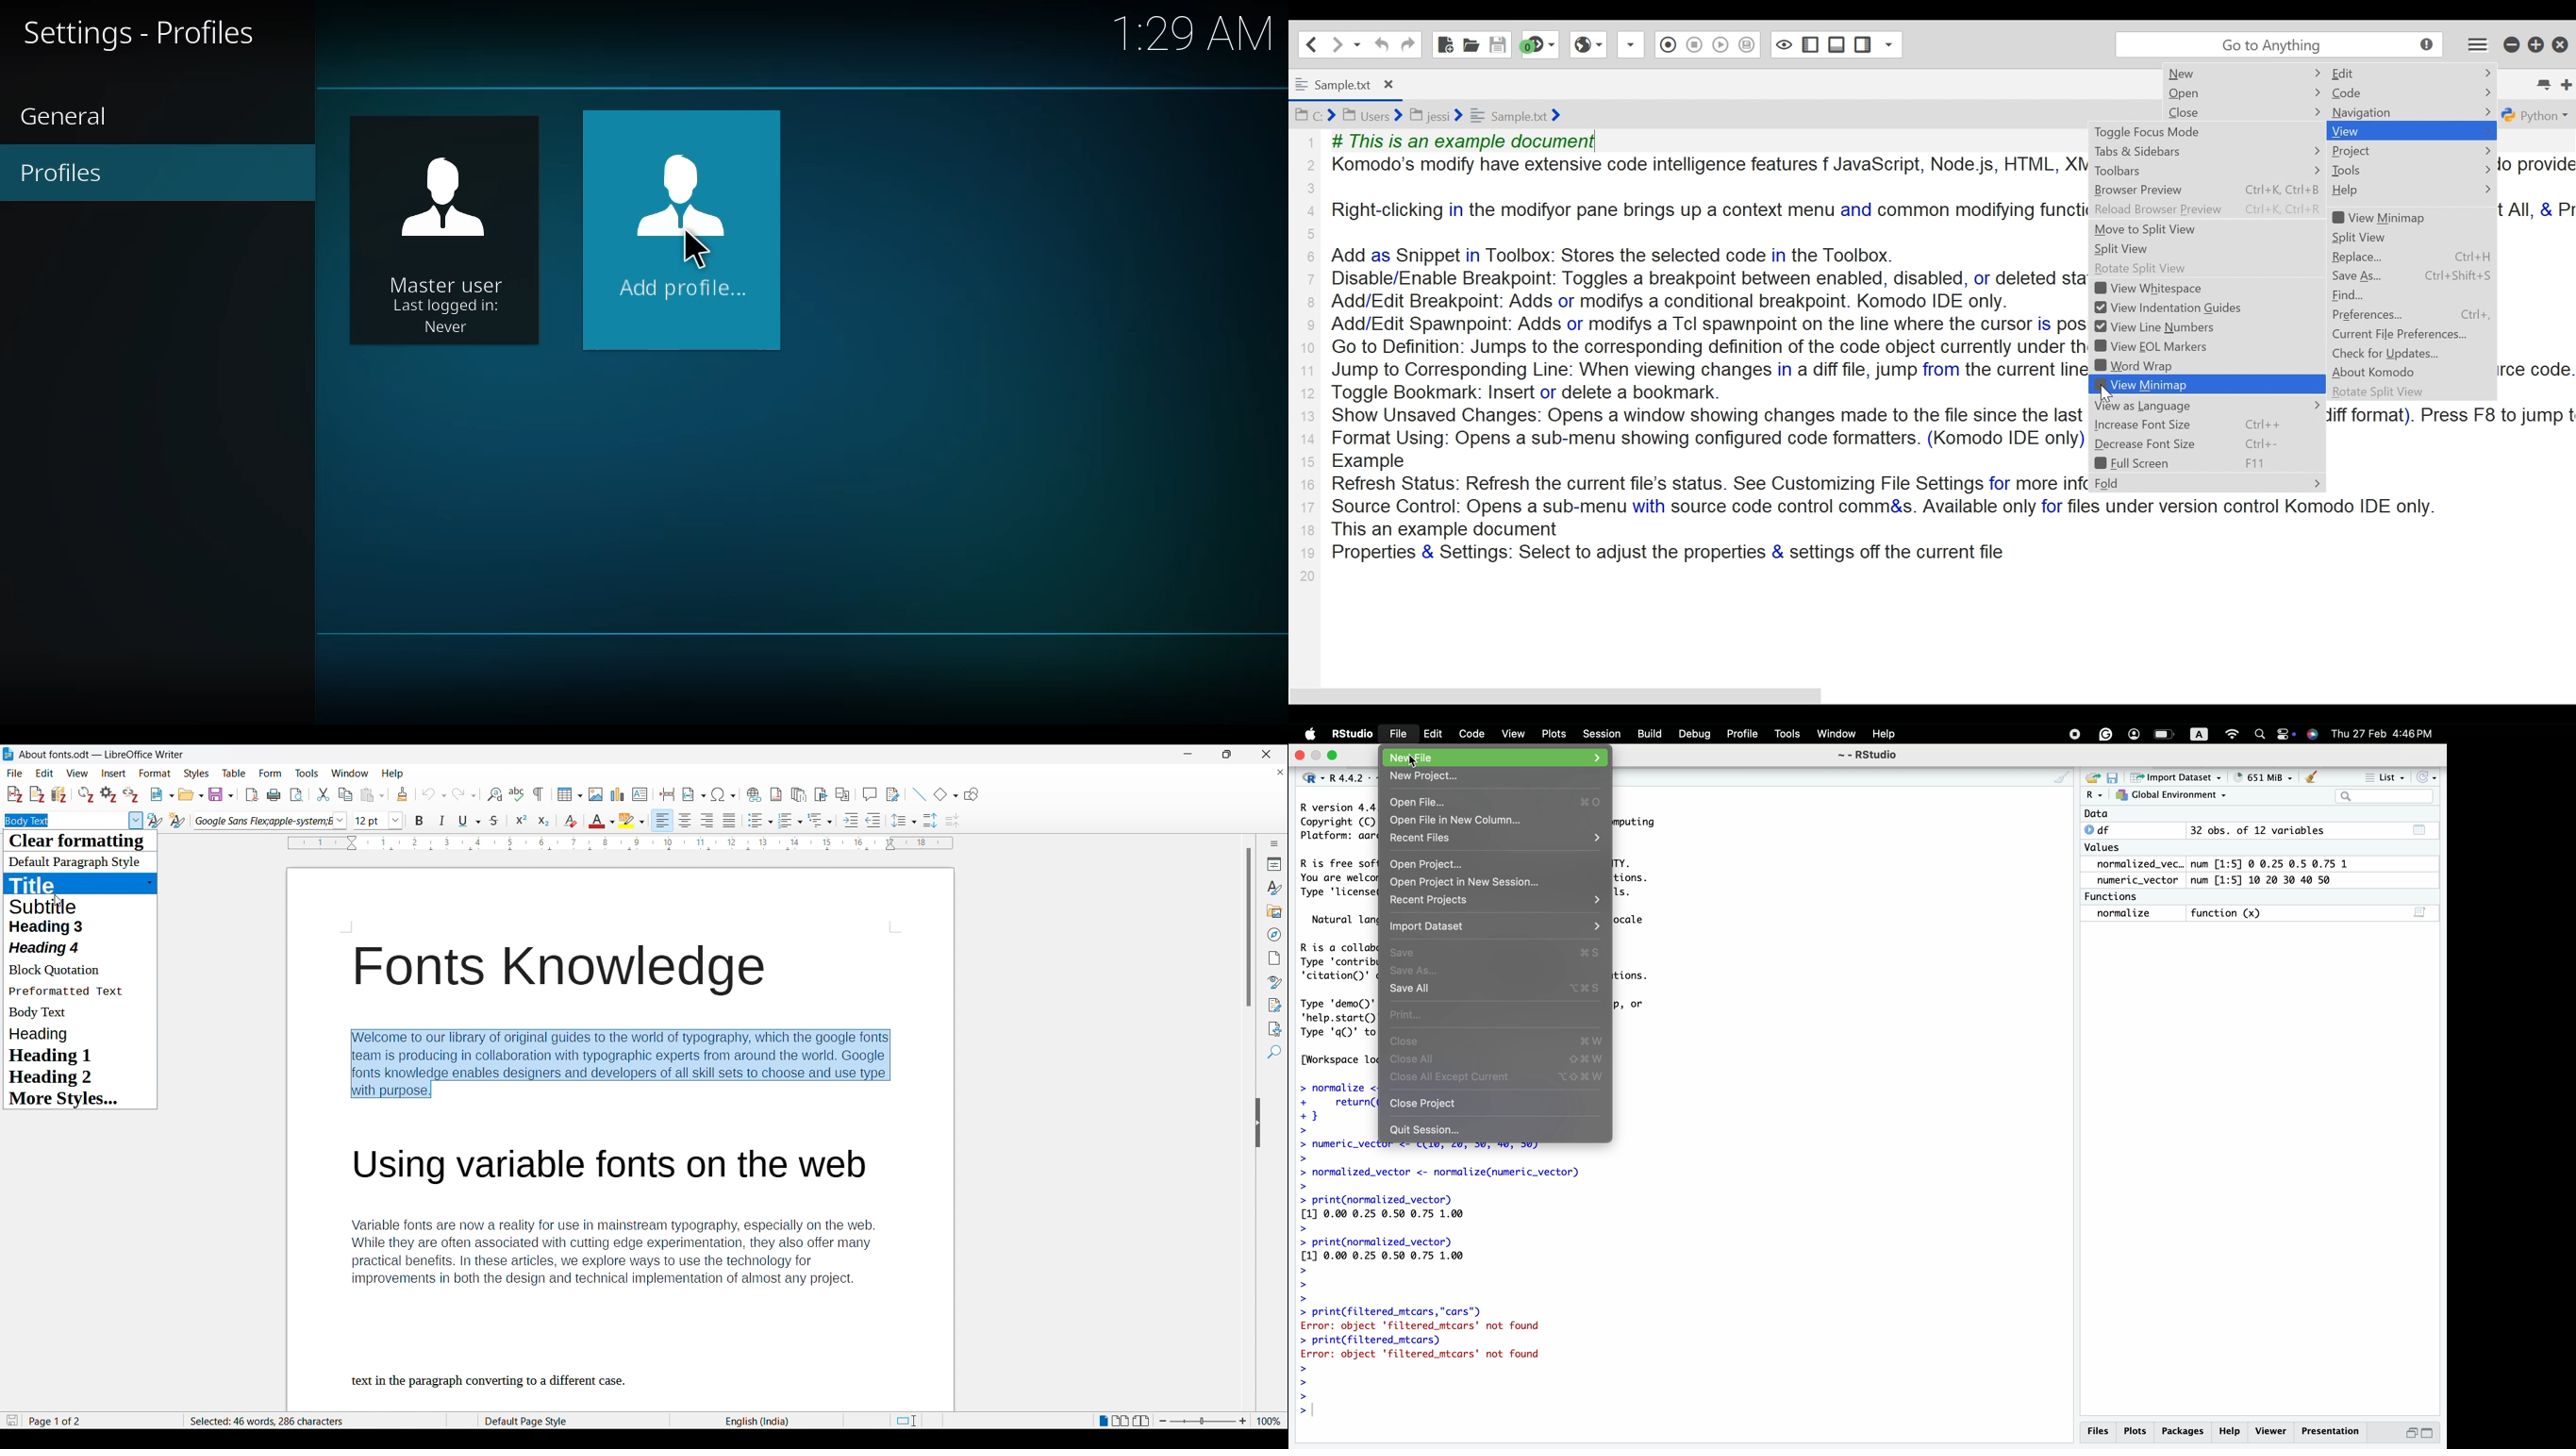  I want to click on Insert page break, so click(668, 794).